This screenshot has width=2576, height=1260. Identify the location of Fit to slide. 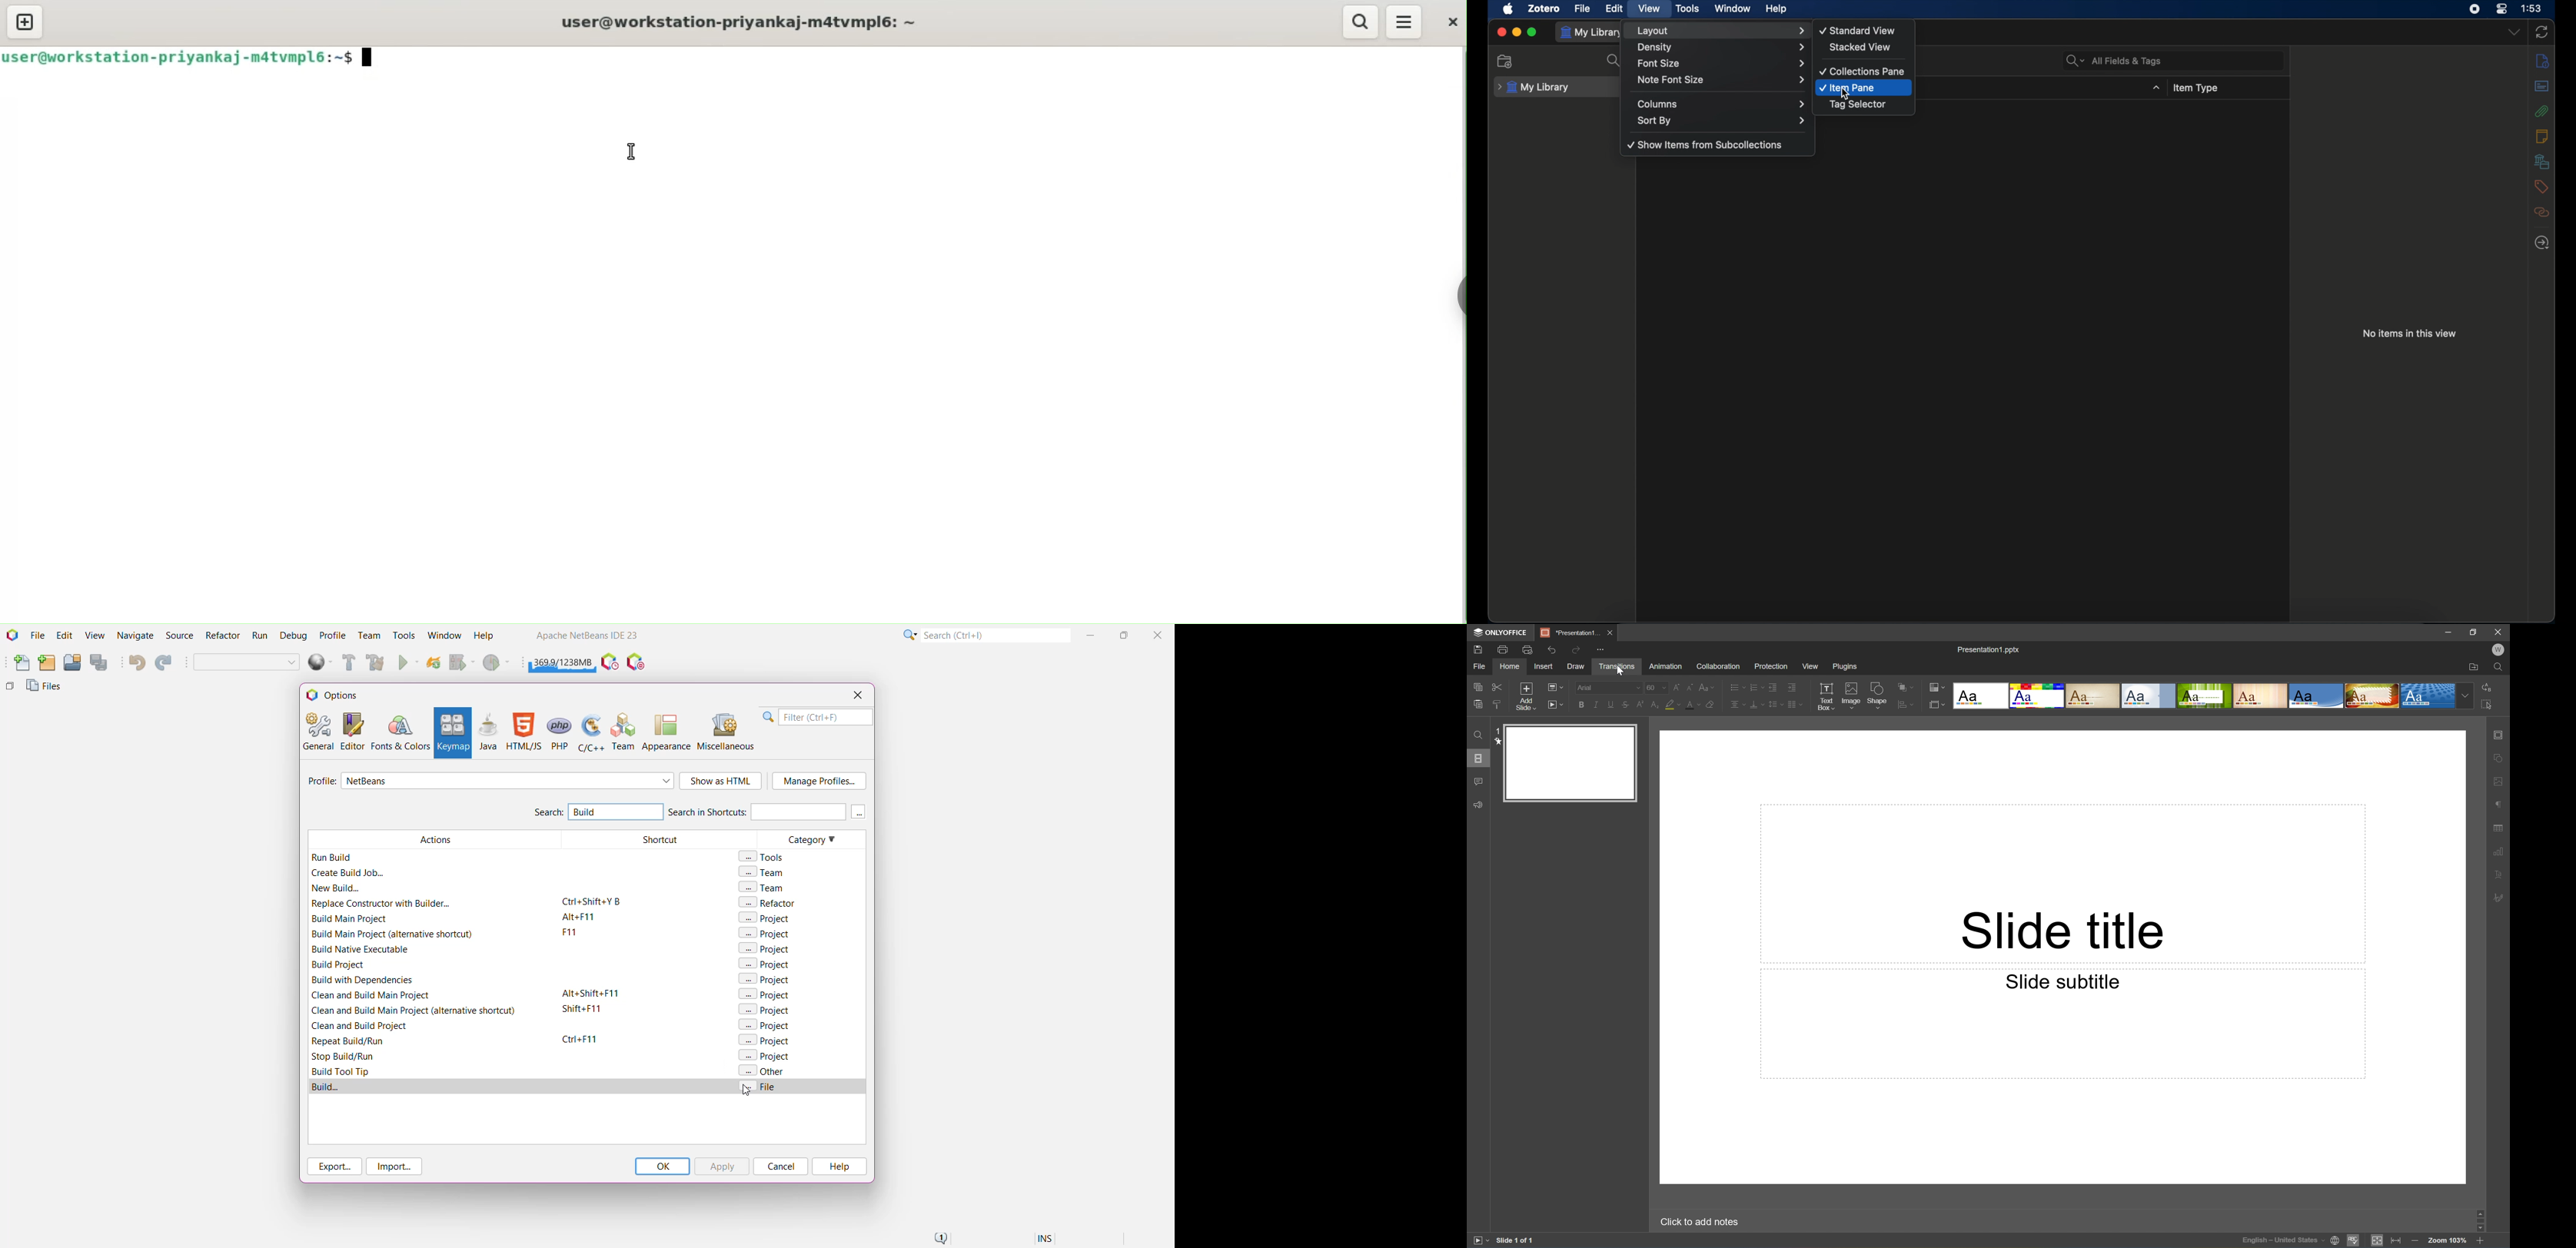
(2377, 1242).